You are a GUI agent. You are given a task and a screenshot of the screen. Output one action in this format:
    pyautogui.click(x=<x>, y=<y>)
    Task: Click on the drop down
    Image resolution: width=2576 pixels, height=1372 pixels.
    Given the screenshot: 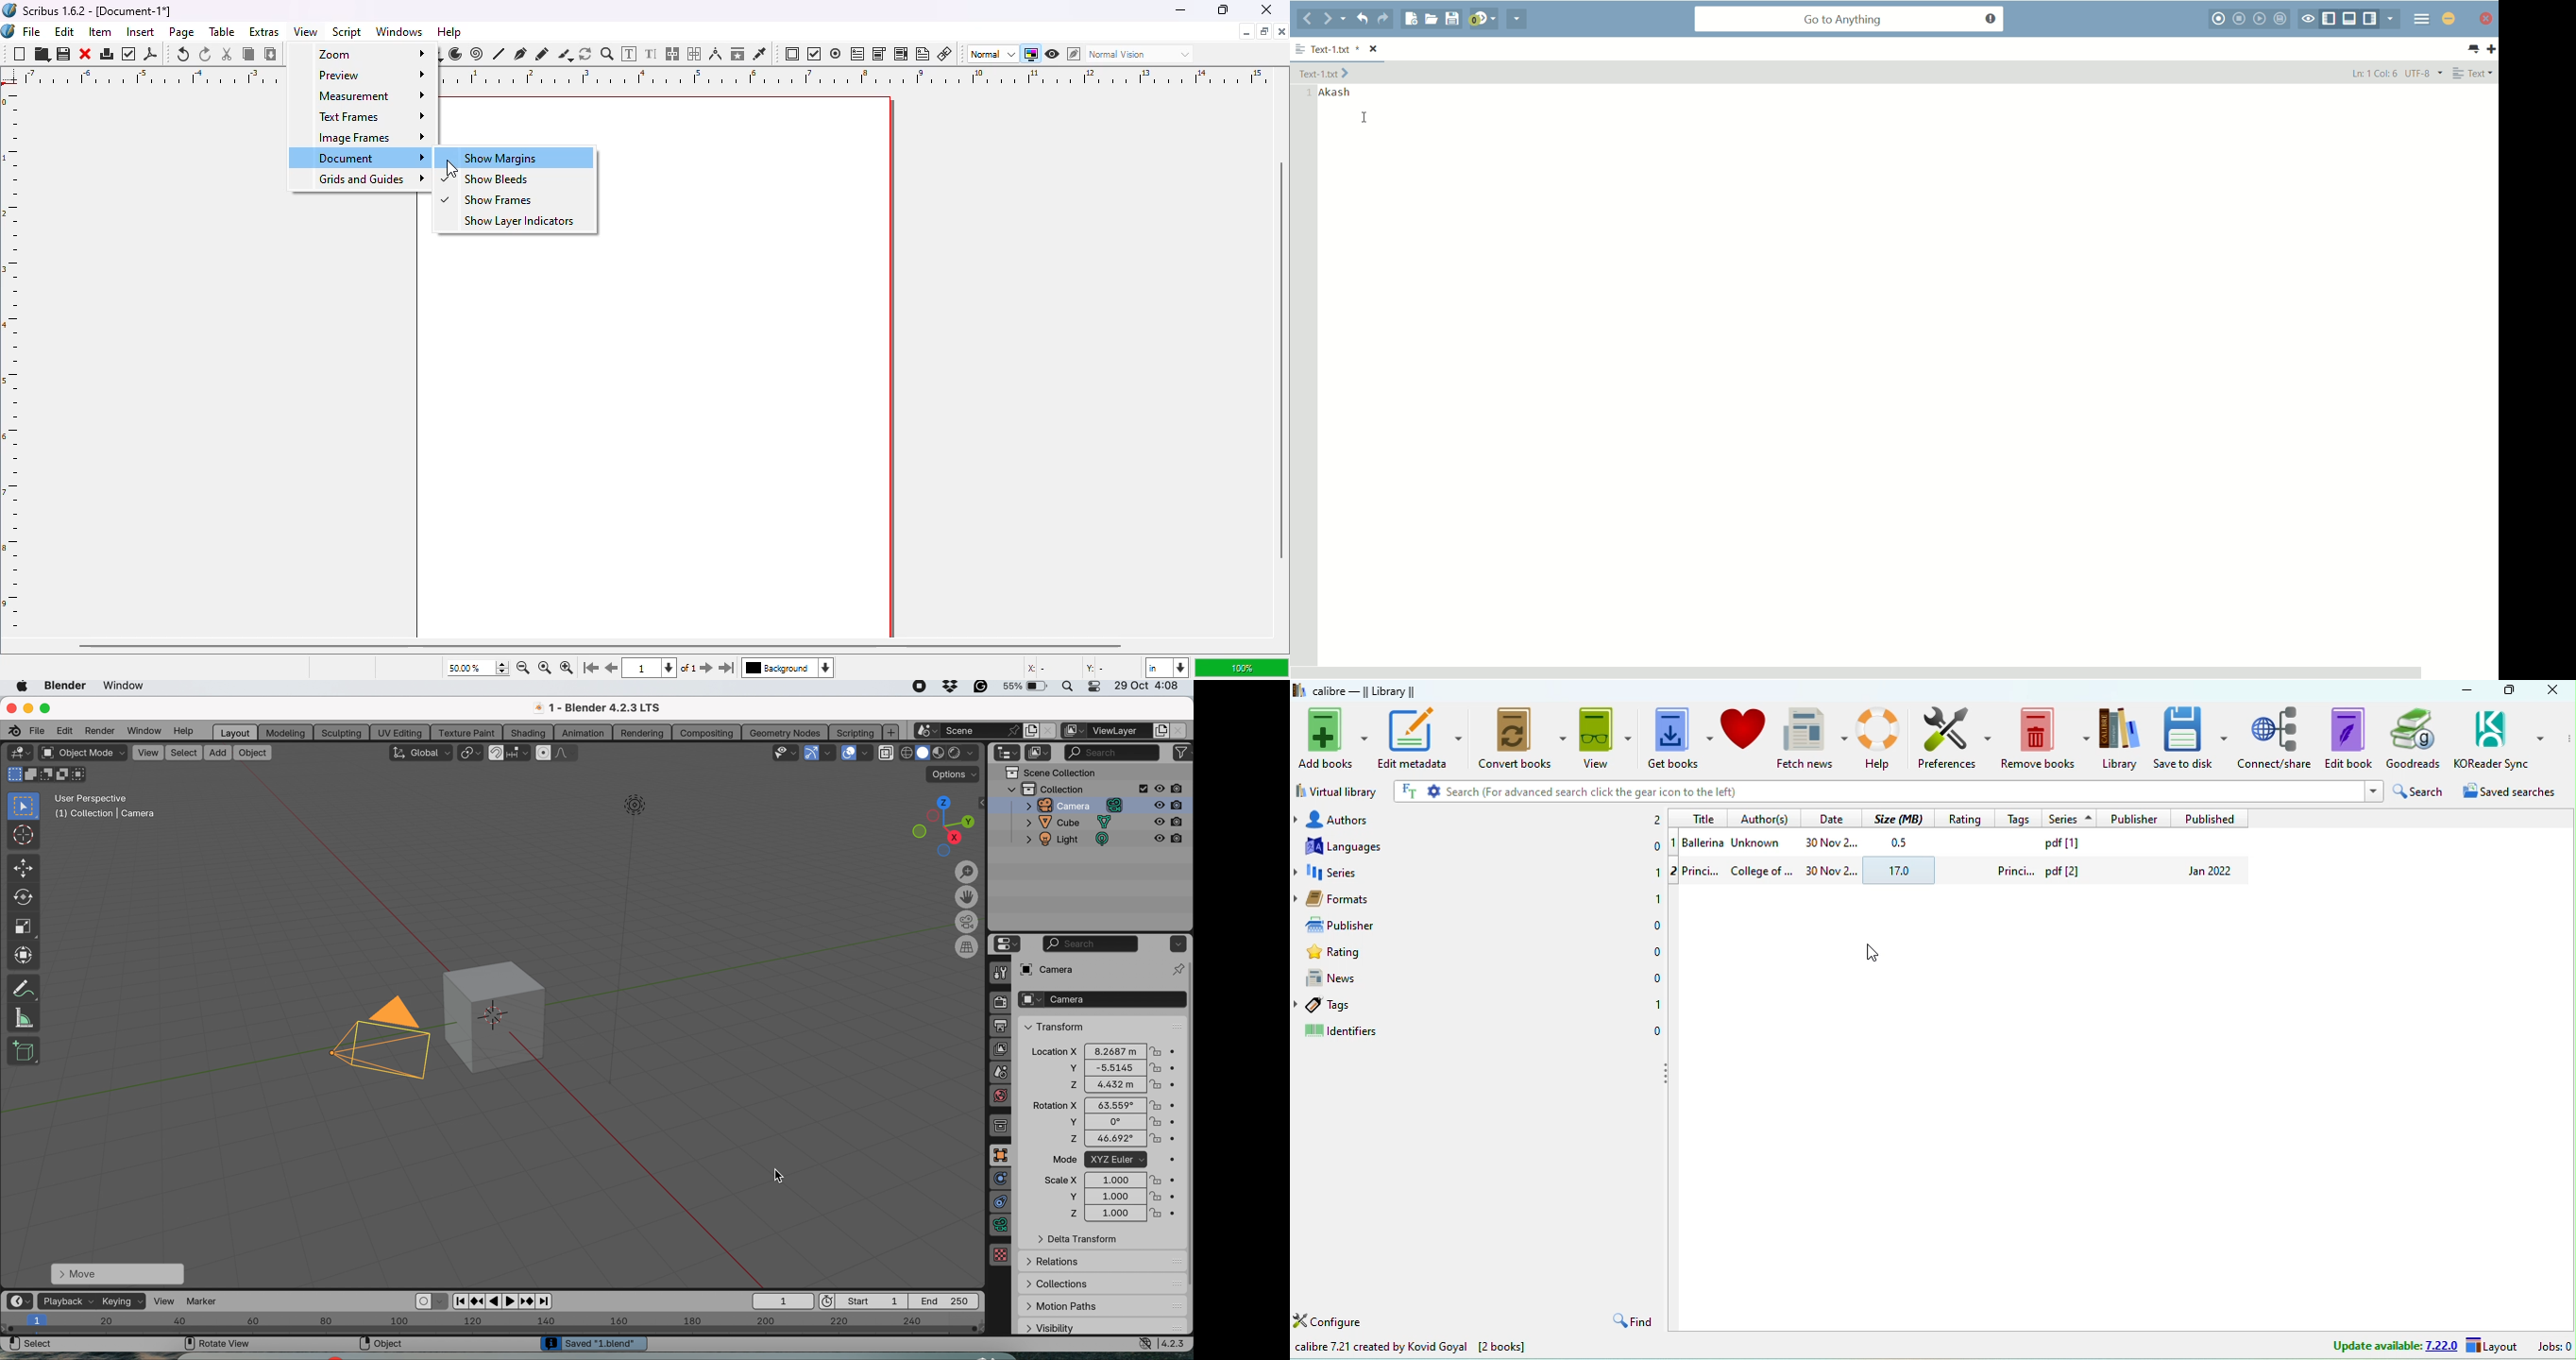 What is the action you would take?
    pyautogui.click(x=1298, y=1004)
    